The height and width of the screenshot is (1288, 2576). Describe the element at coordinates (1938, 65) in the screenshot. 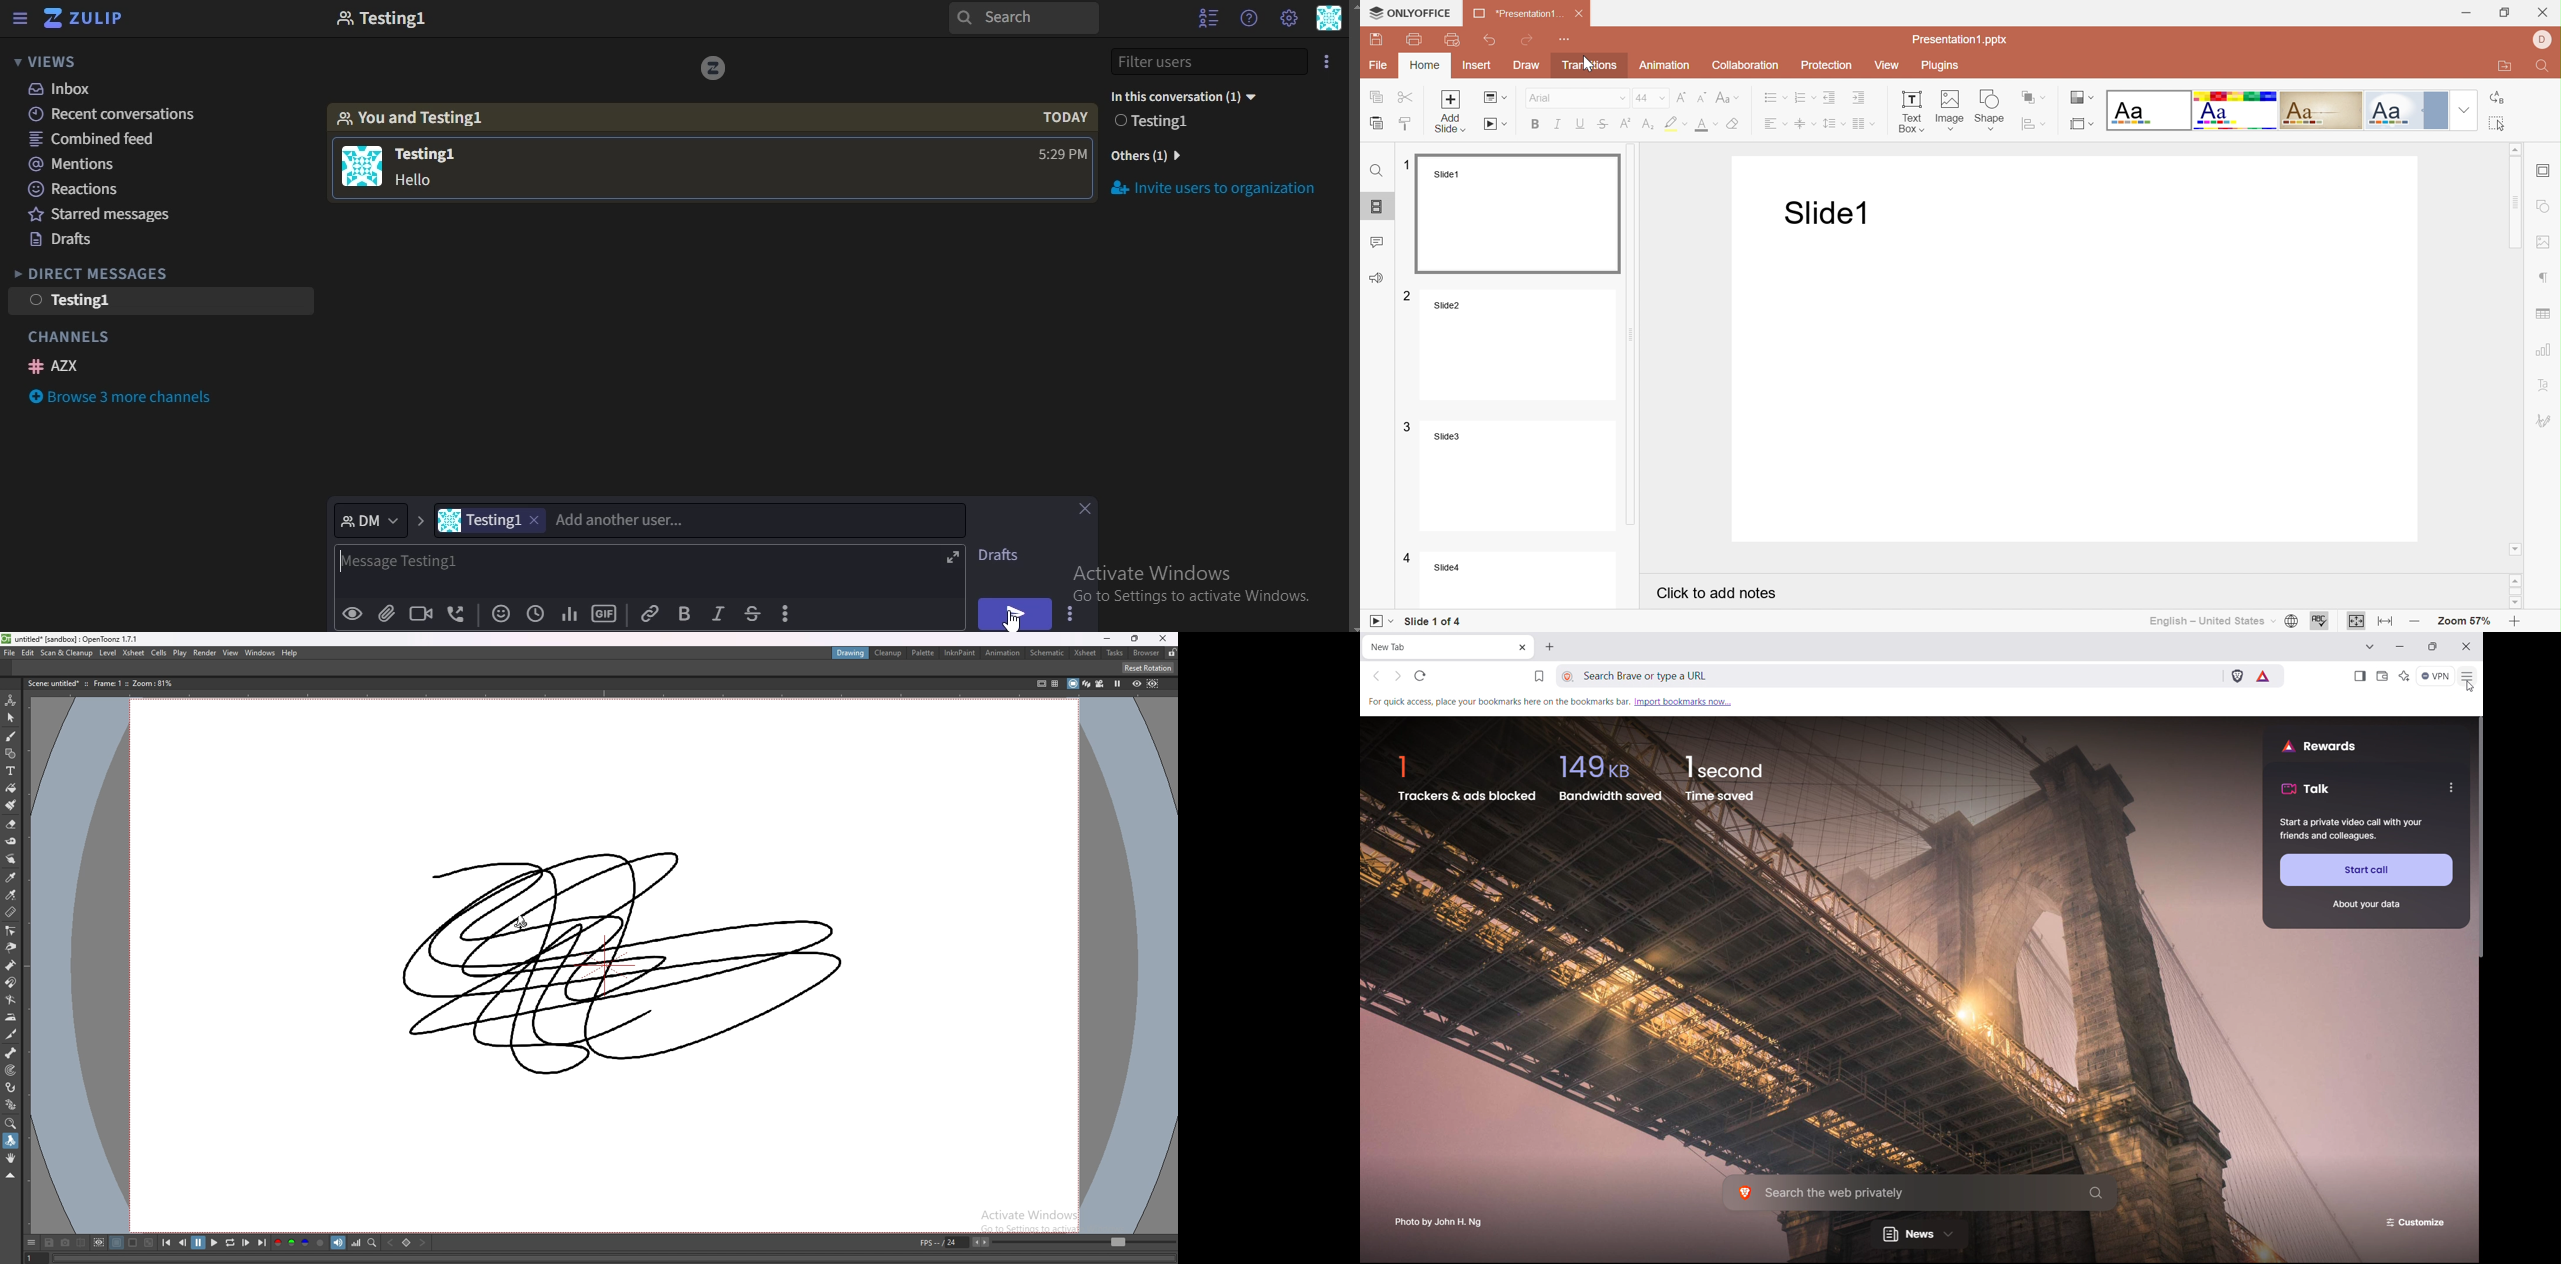

I see `Plugins` at that location.